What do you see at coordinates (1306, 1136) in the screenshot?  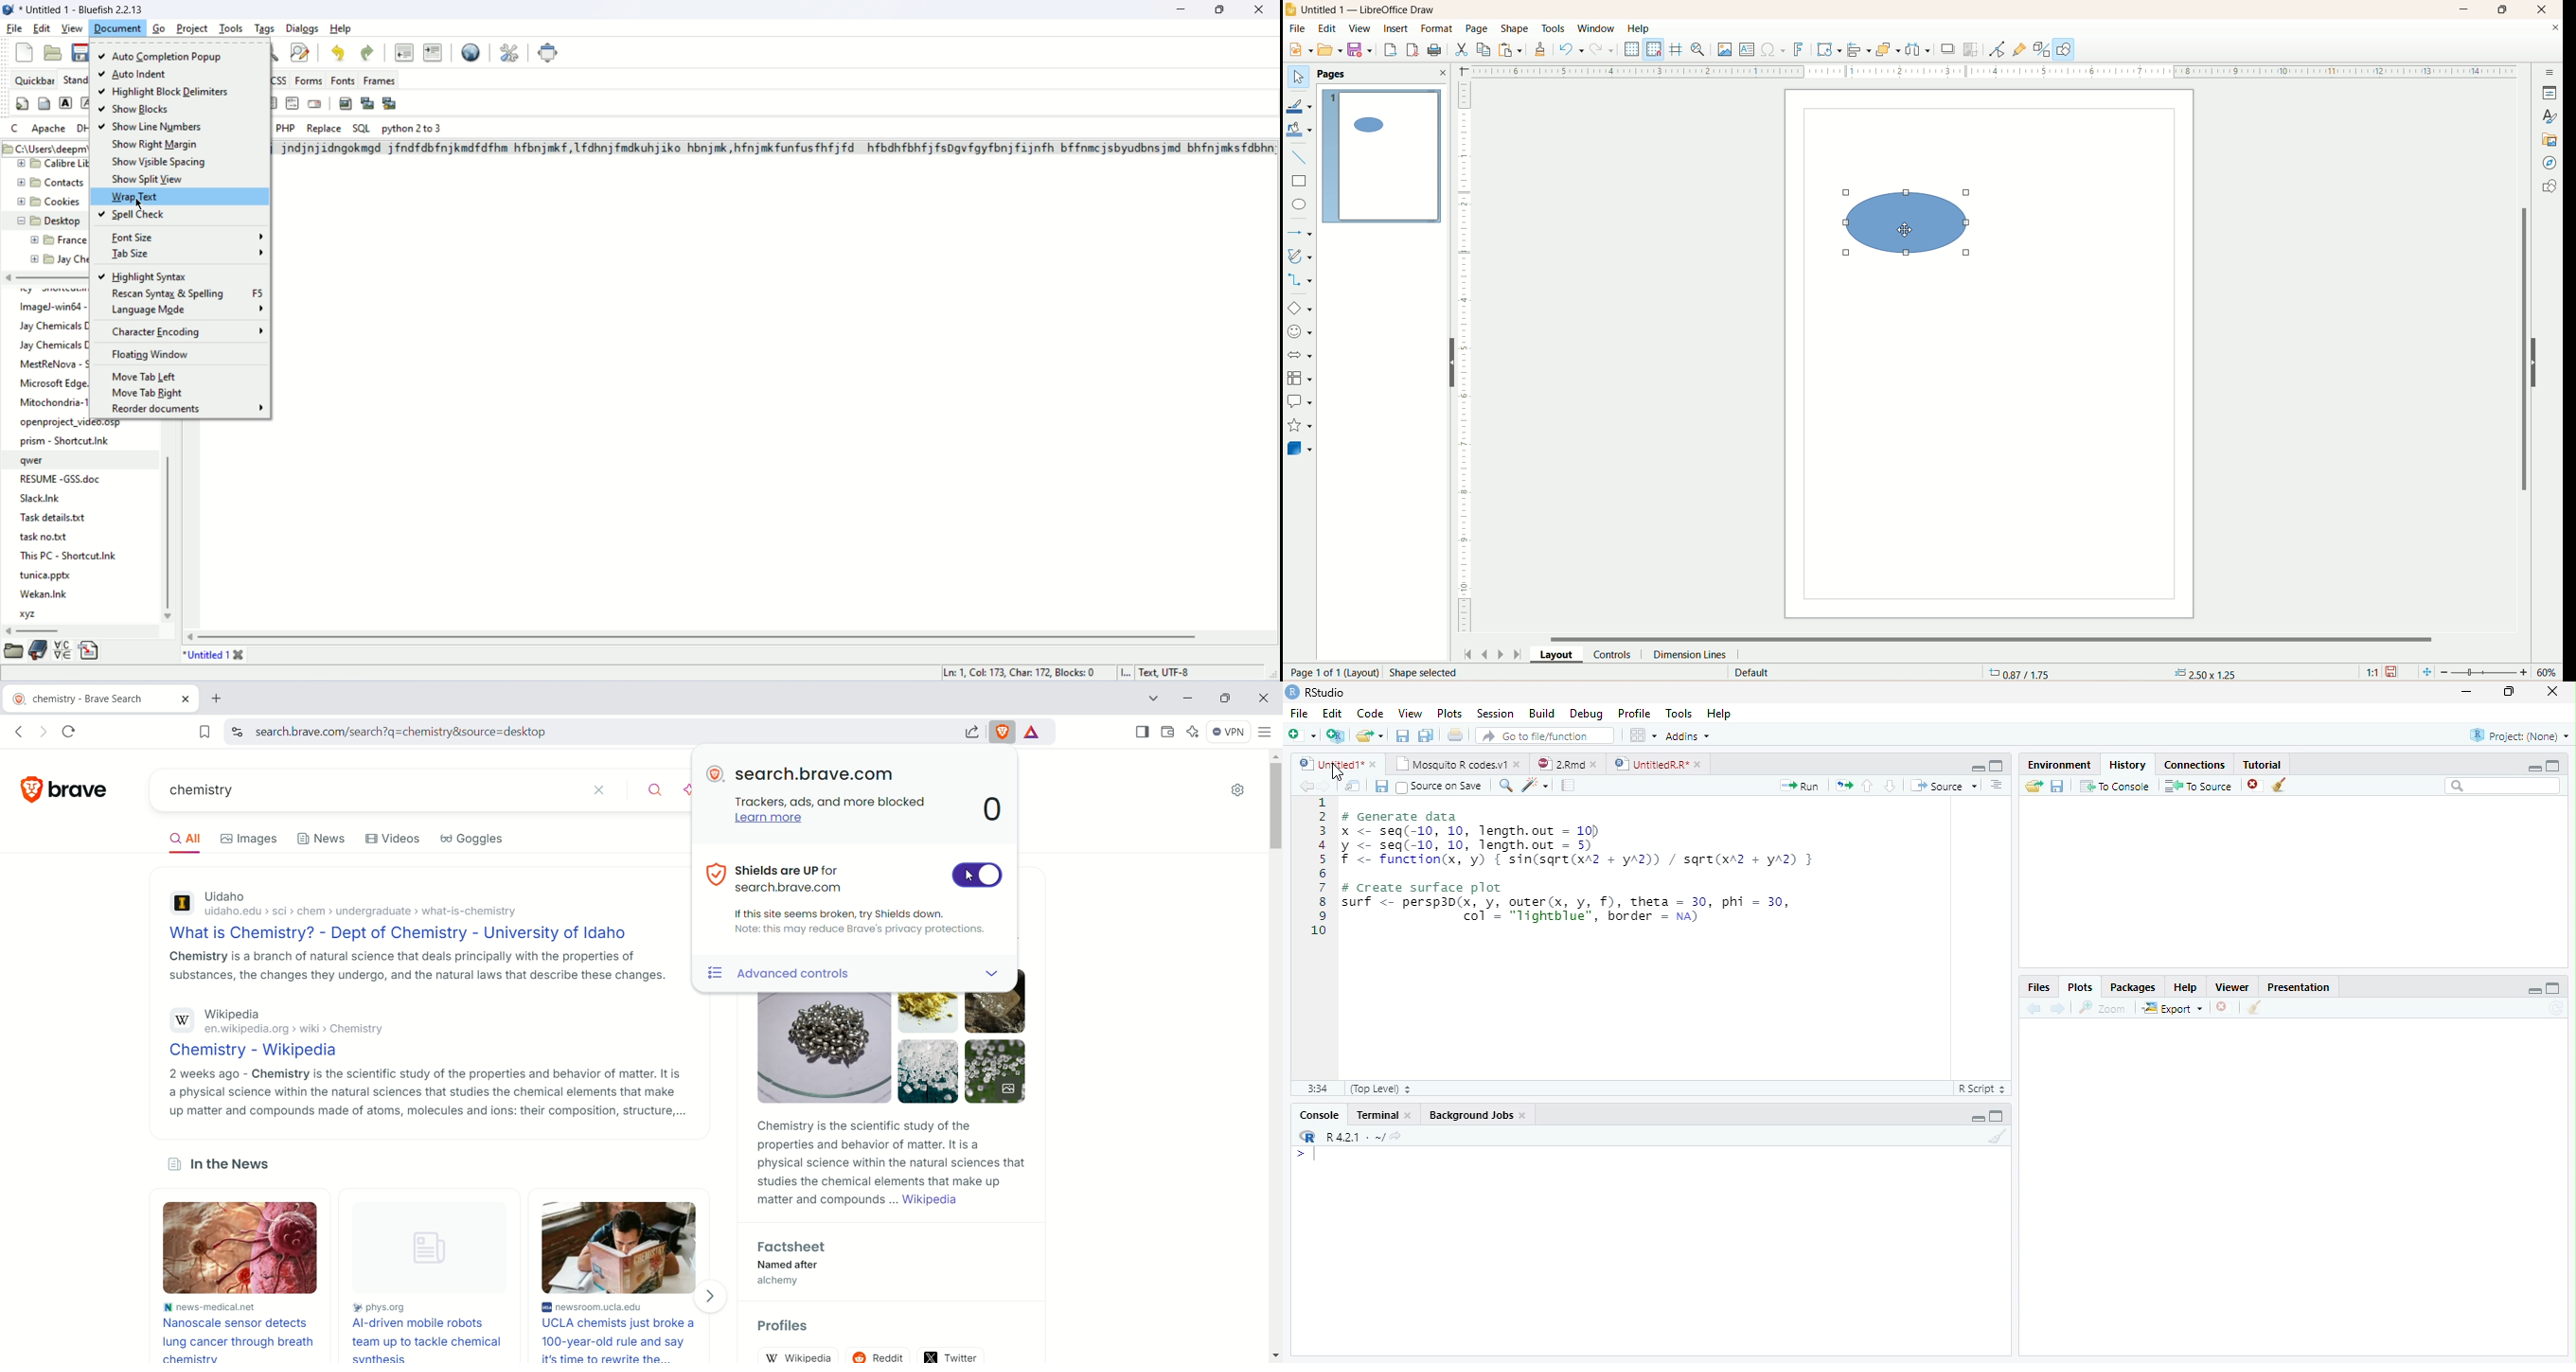 I see `R` at bounding box center [1306, 1136].